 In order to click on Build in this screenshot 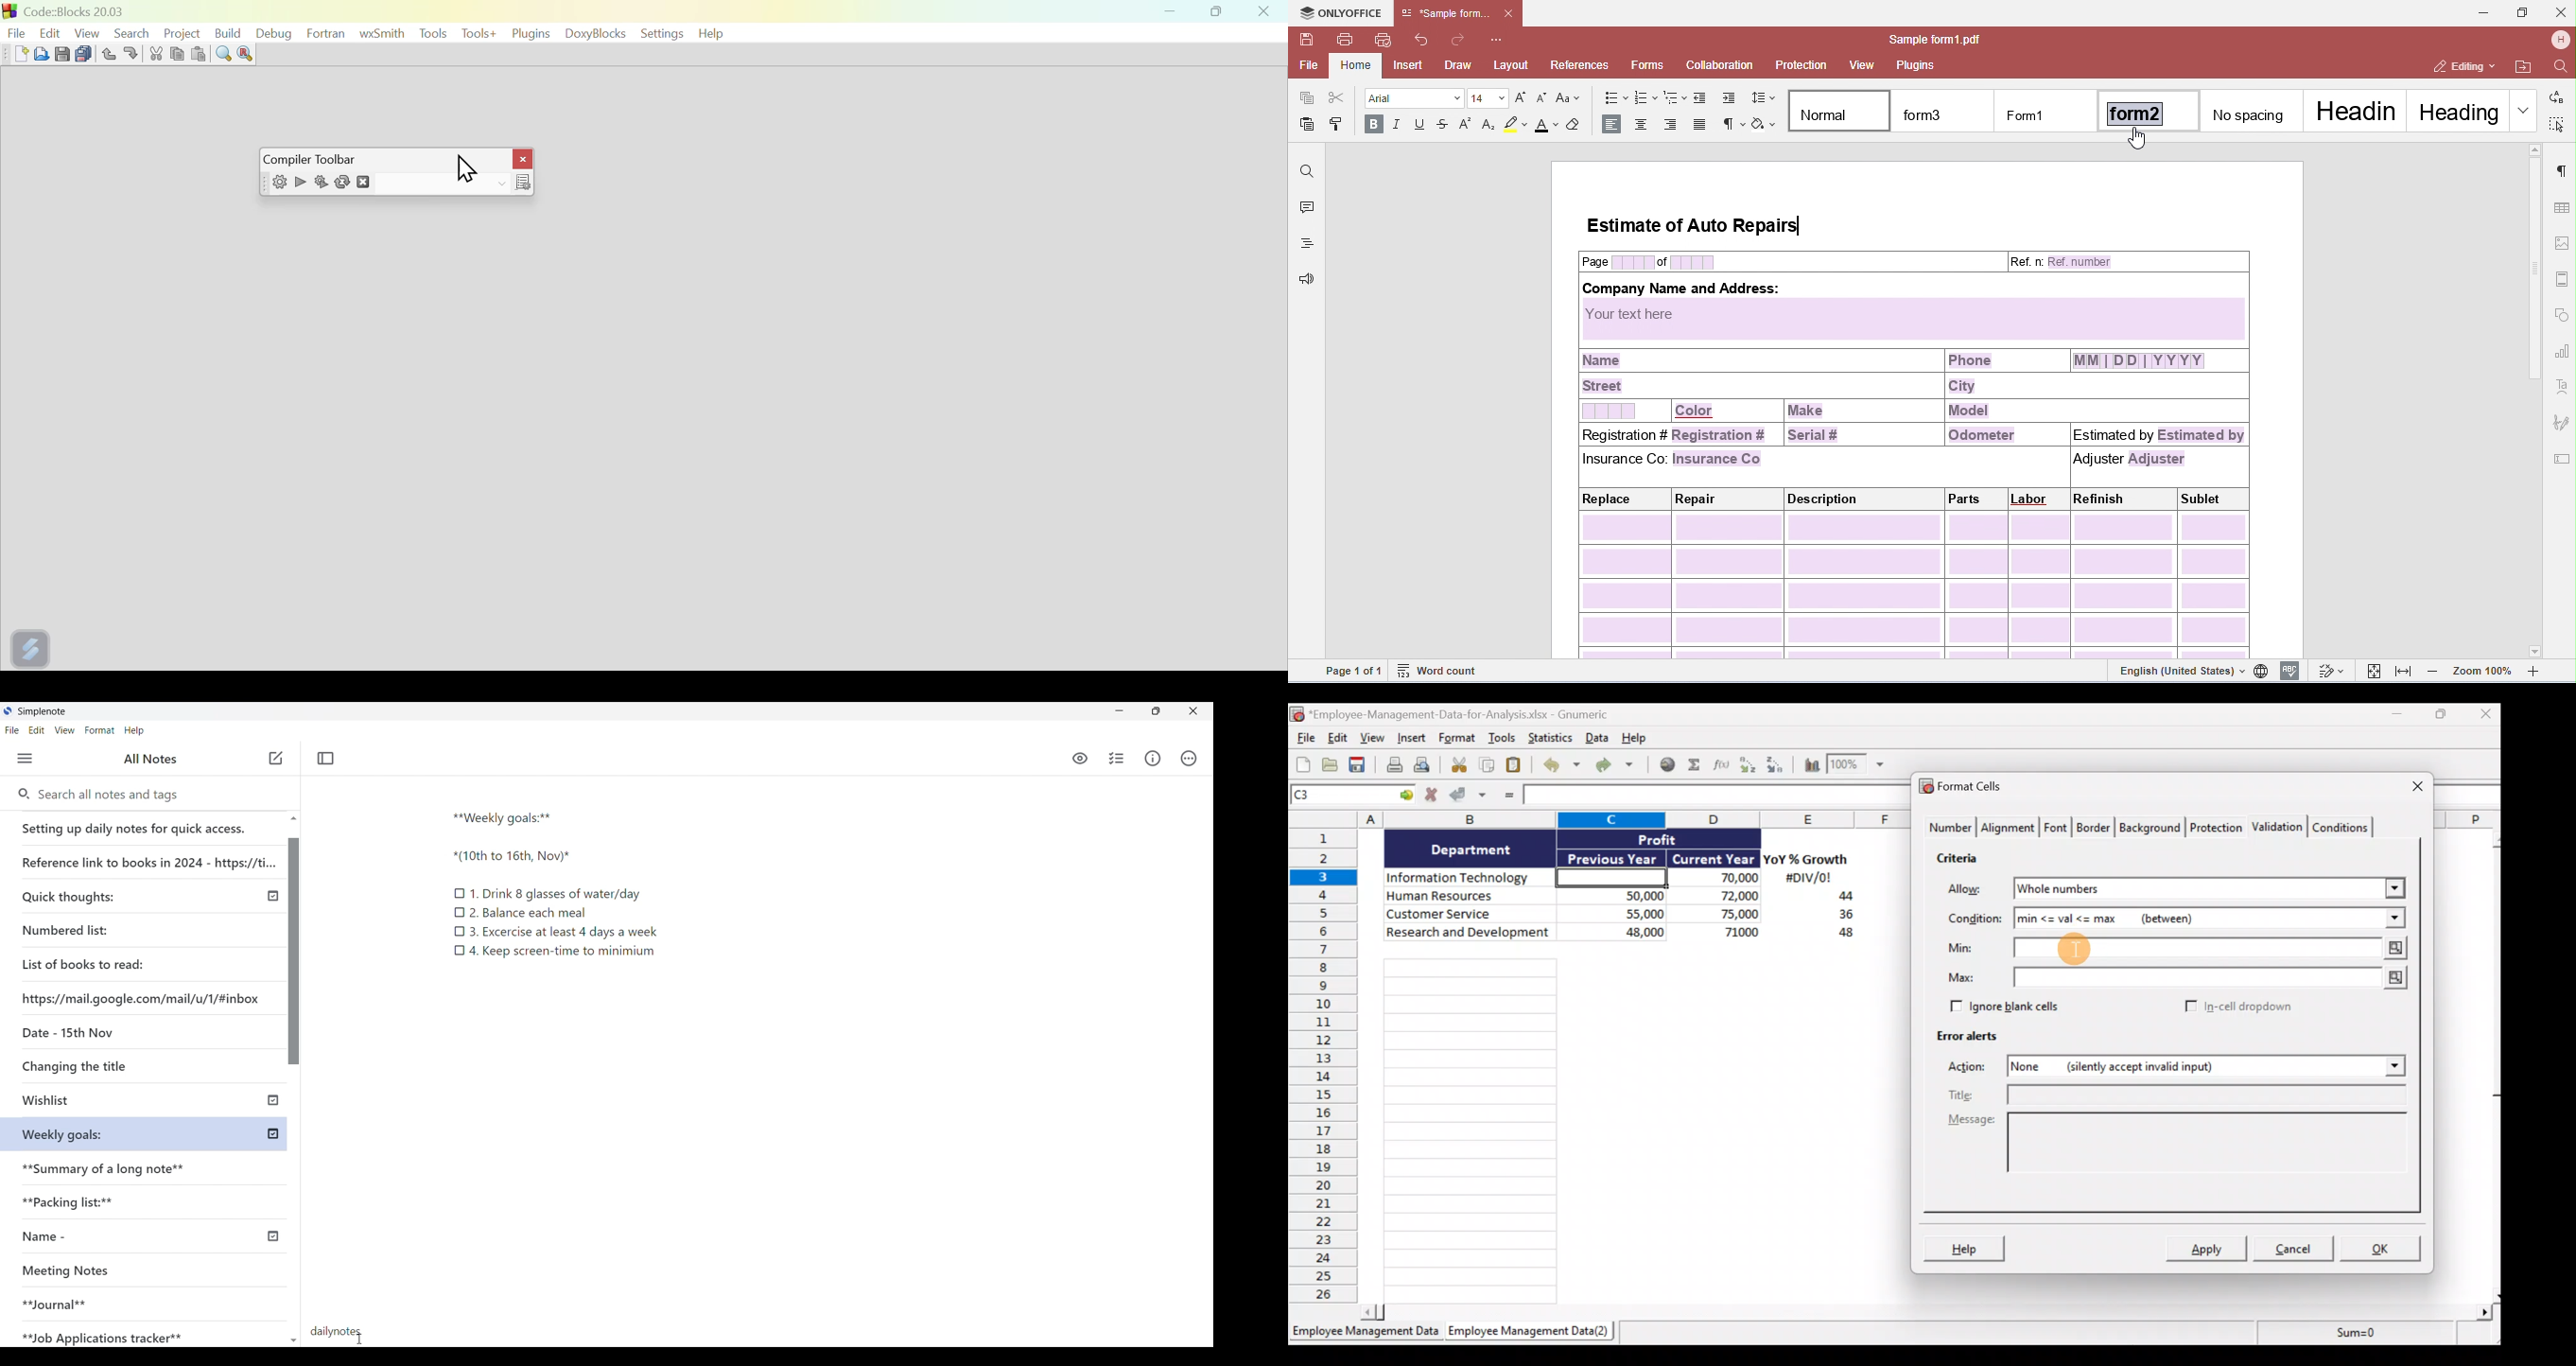, I will do `click(231, 30)`.